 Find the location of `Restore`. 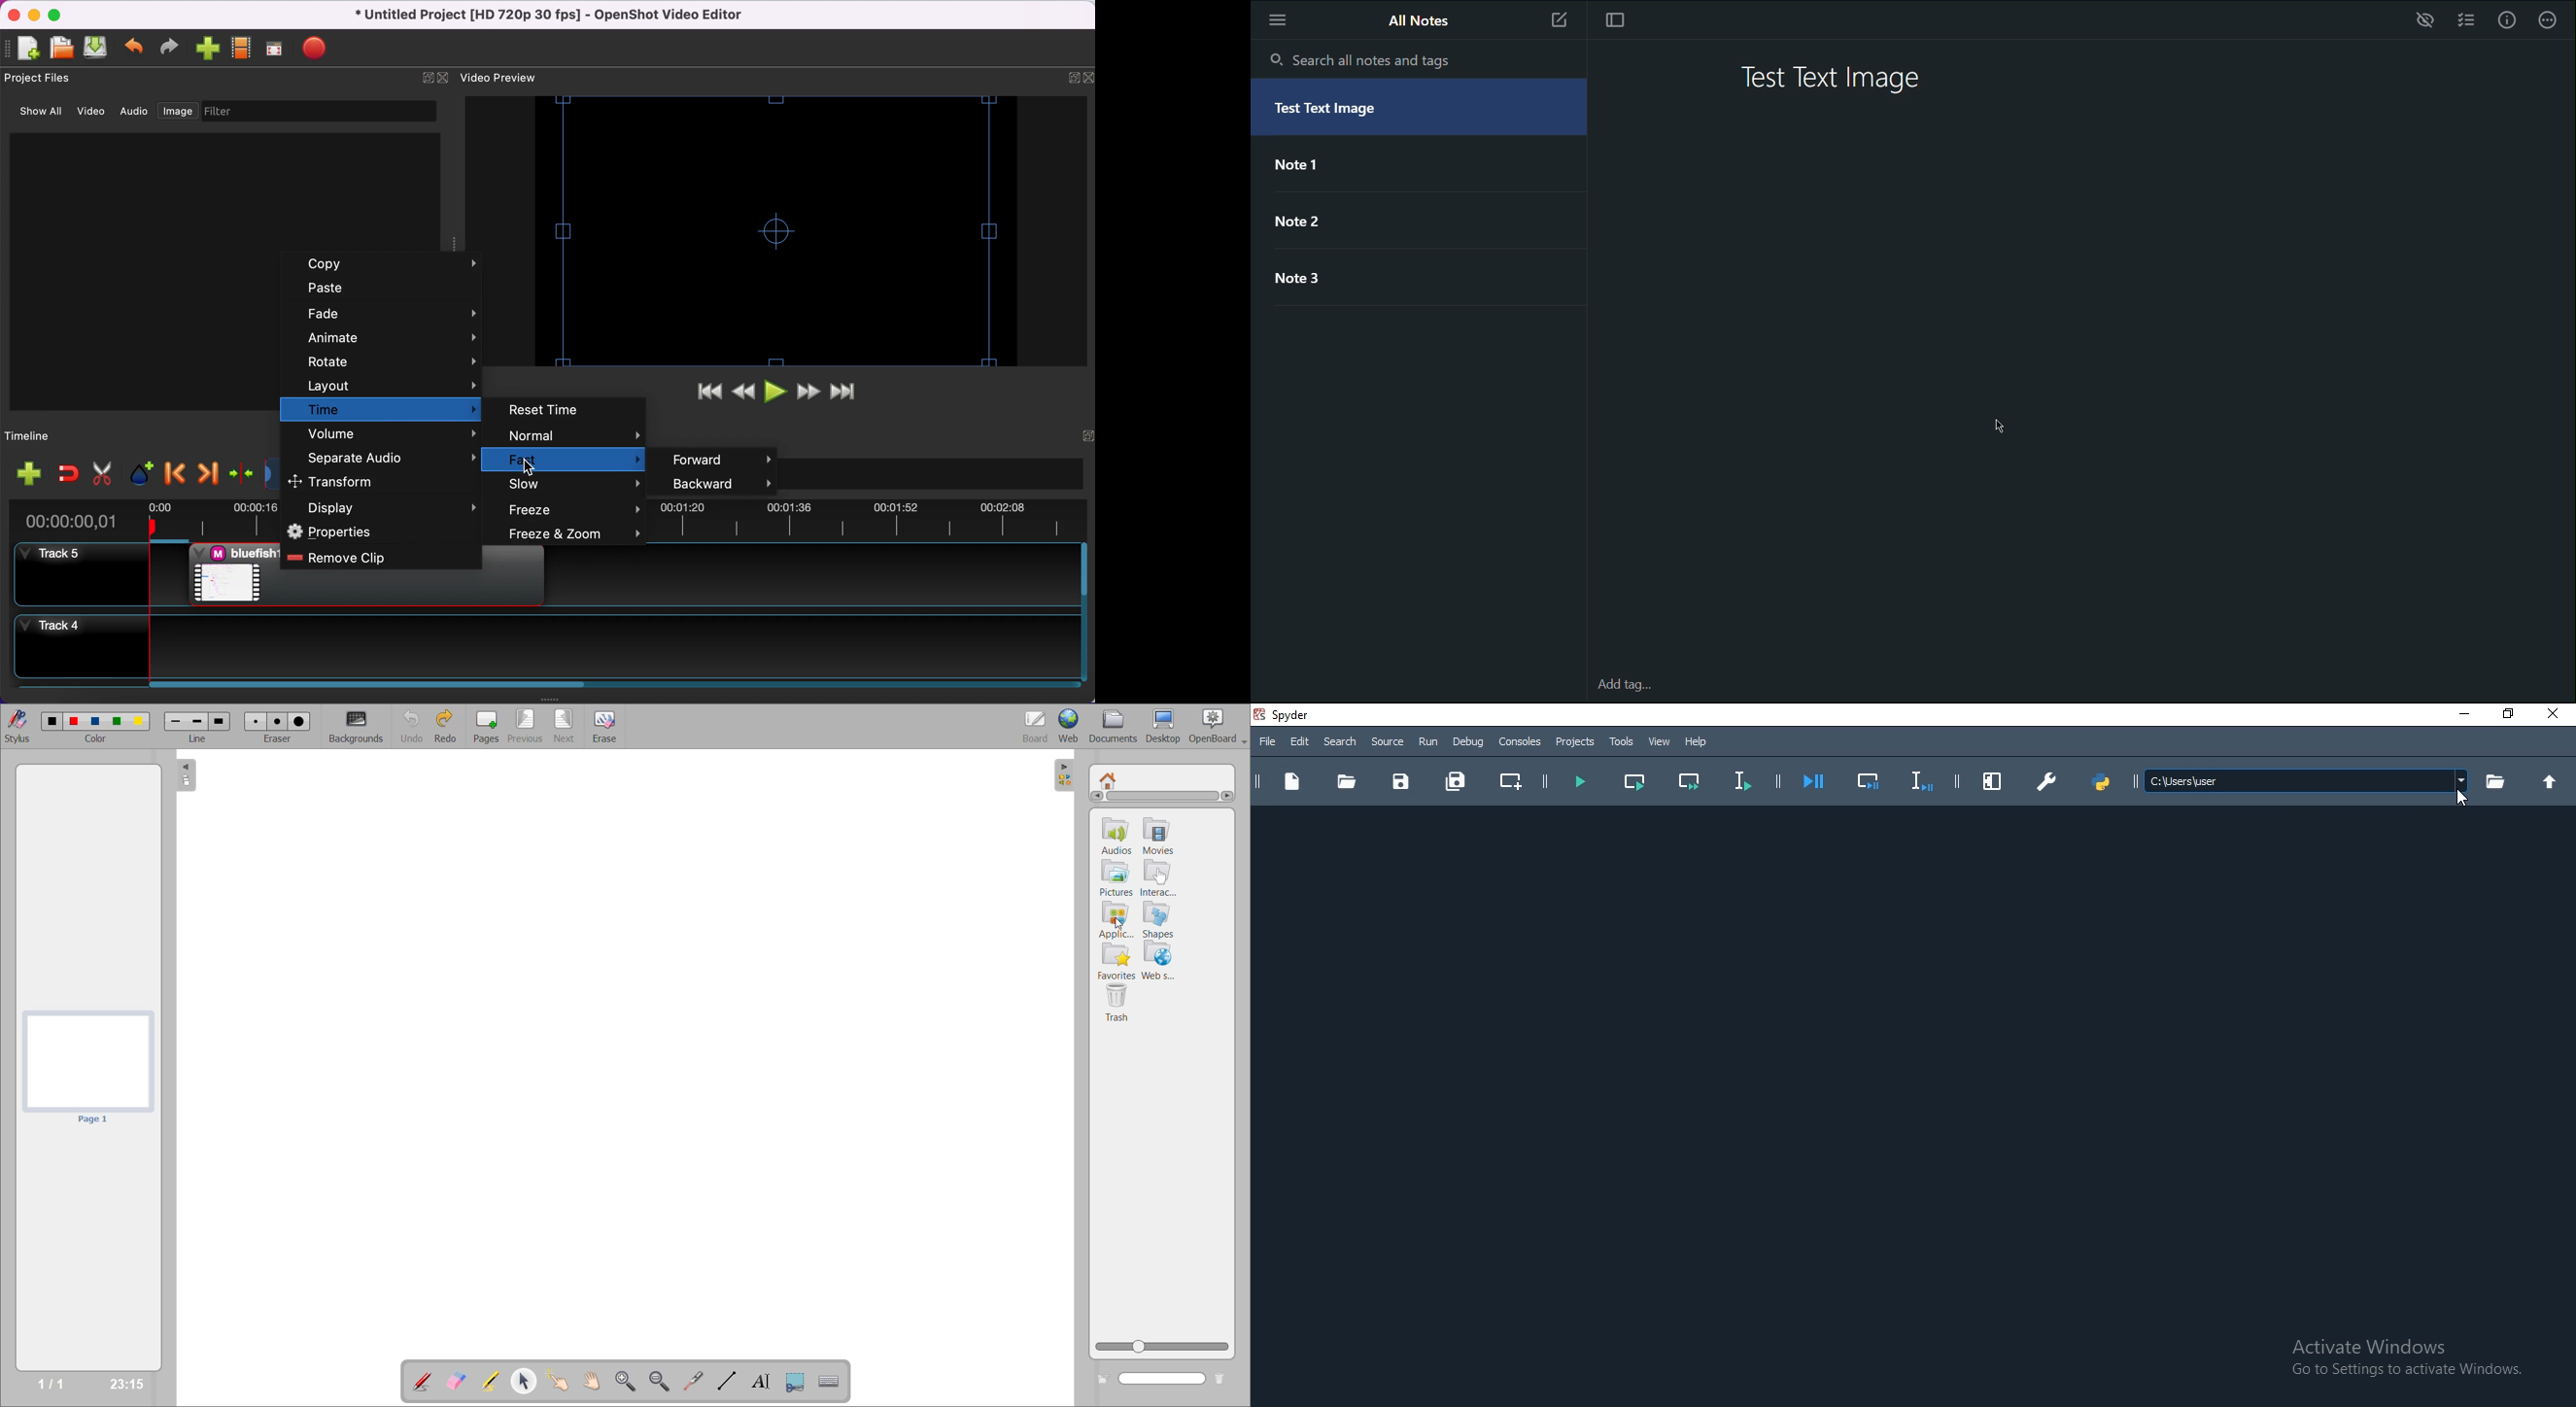

Restore is located at coordinates (2508, 715).